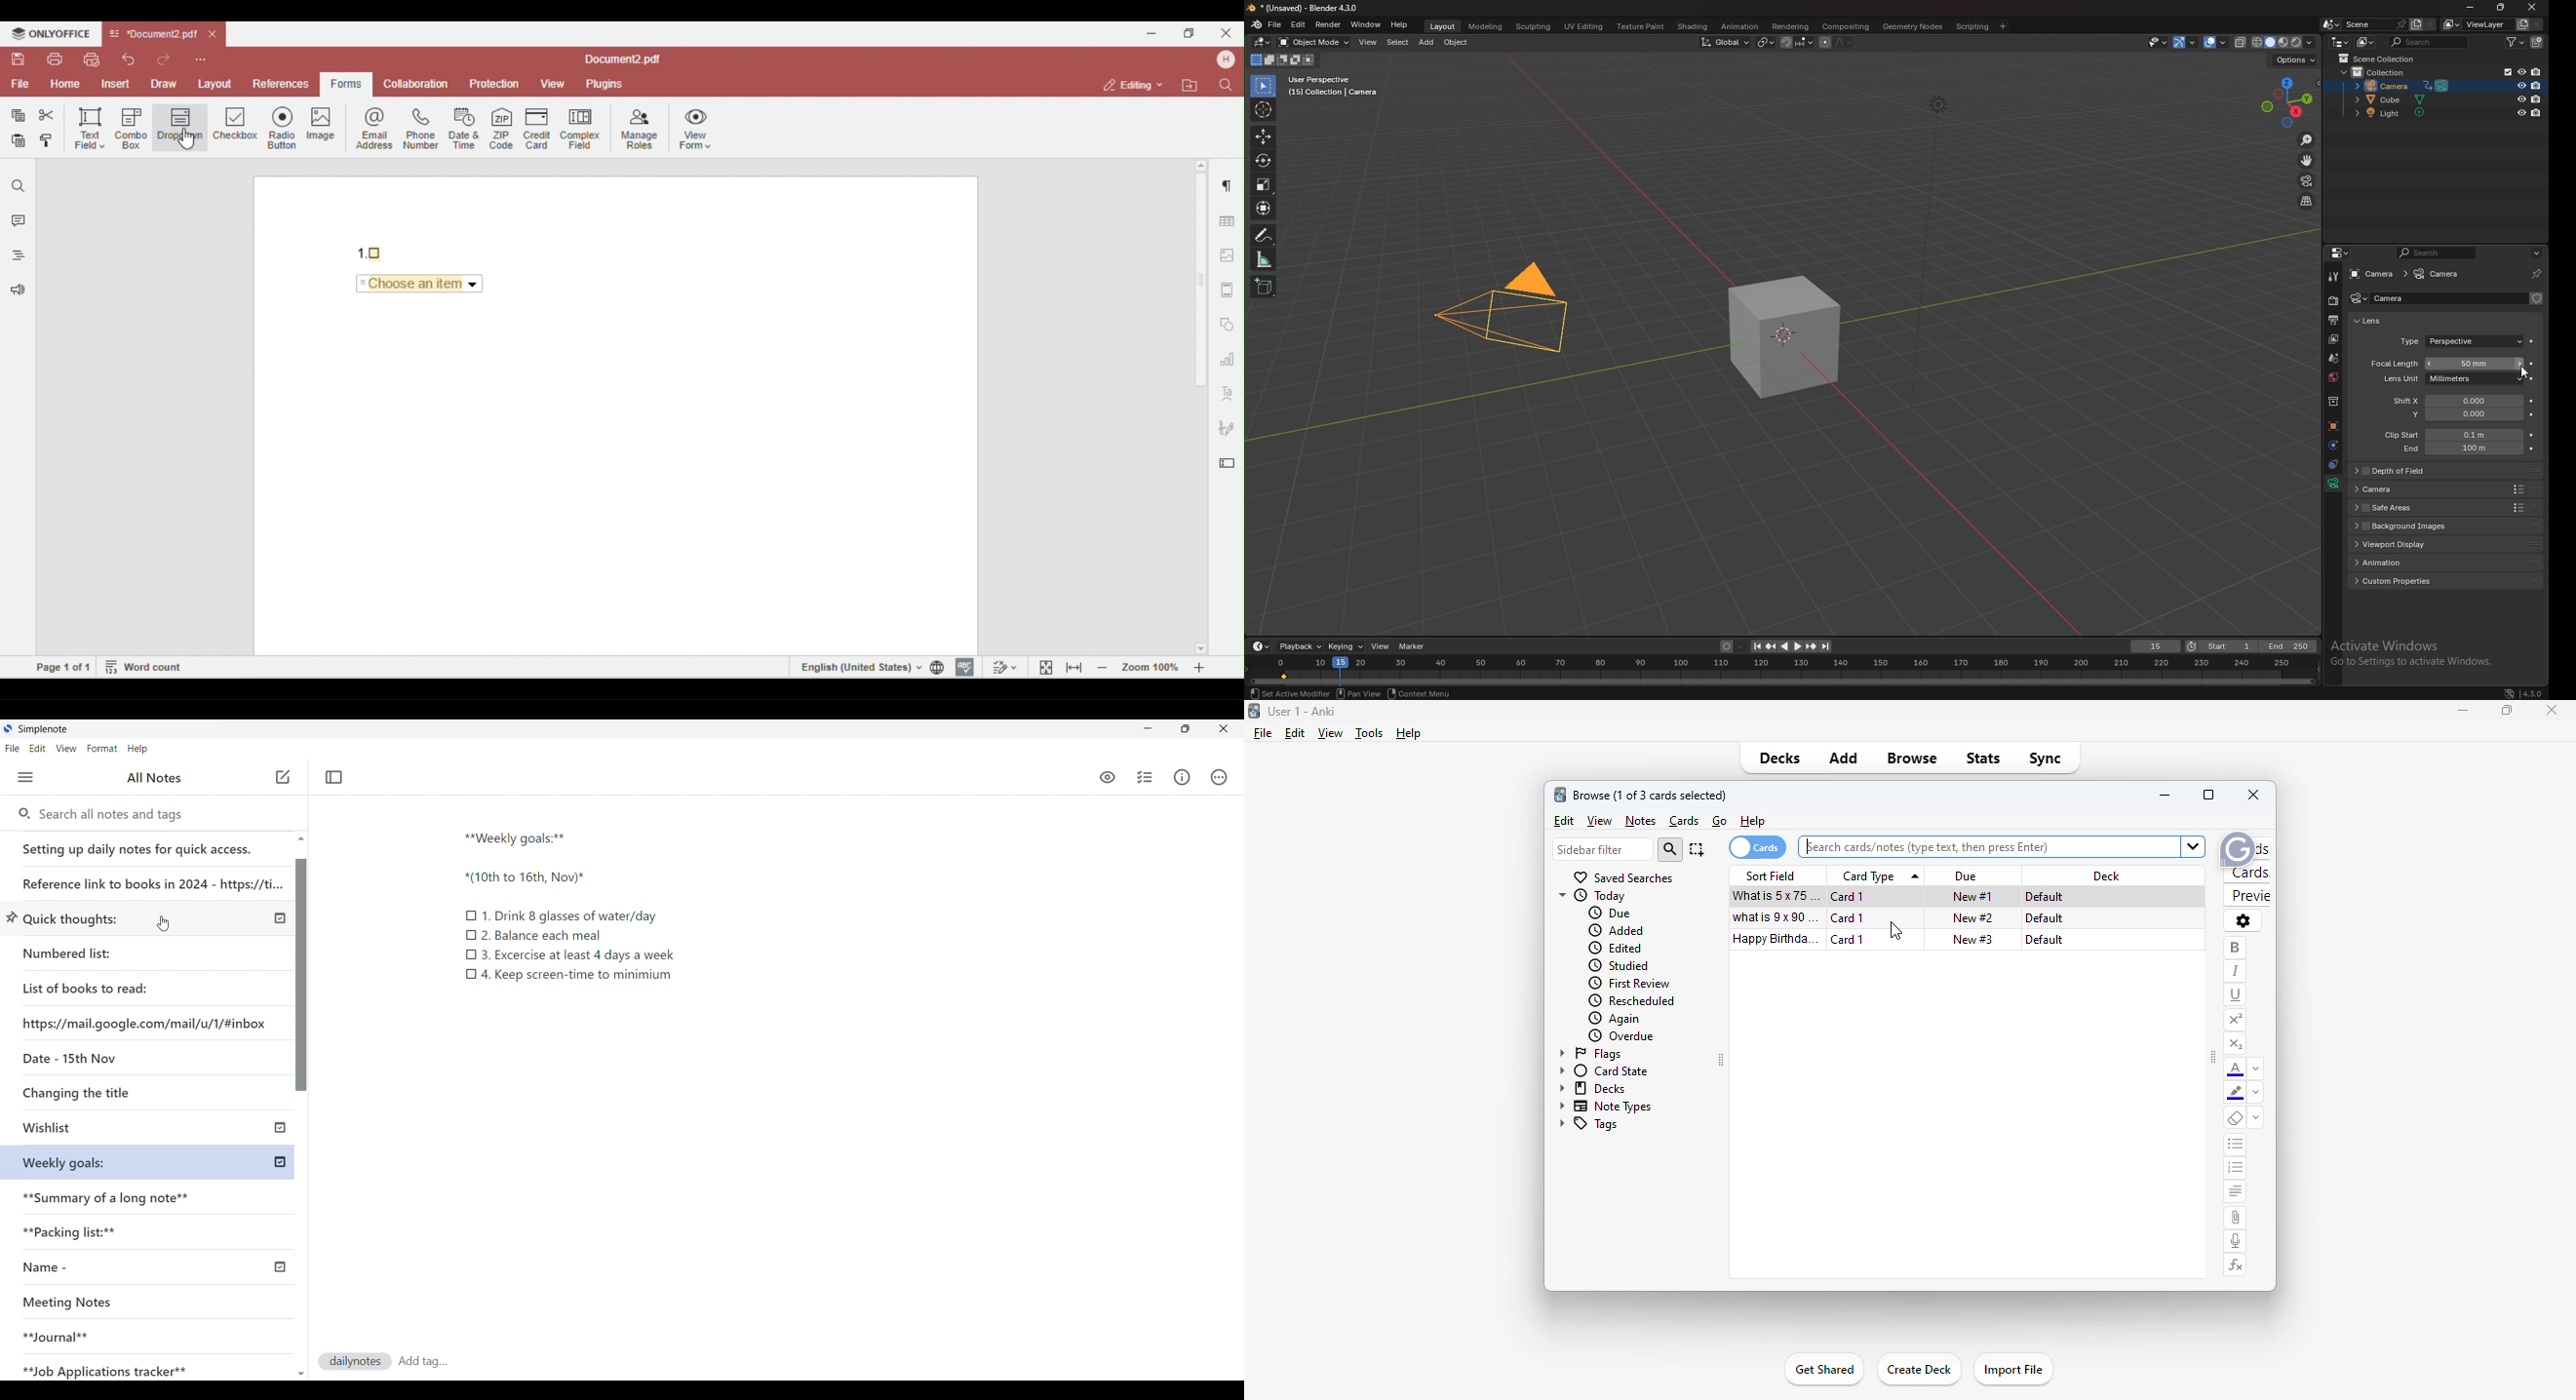 The width and height of the screenshot is (2576, 1400). I want to click on maximize, so click(2507, 711).